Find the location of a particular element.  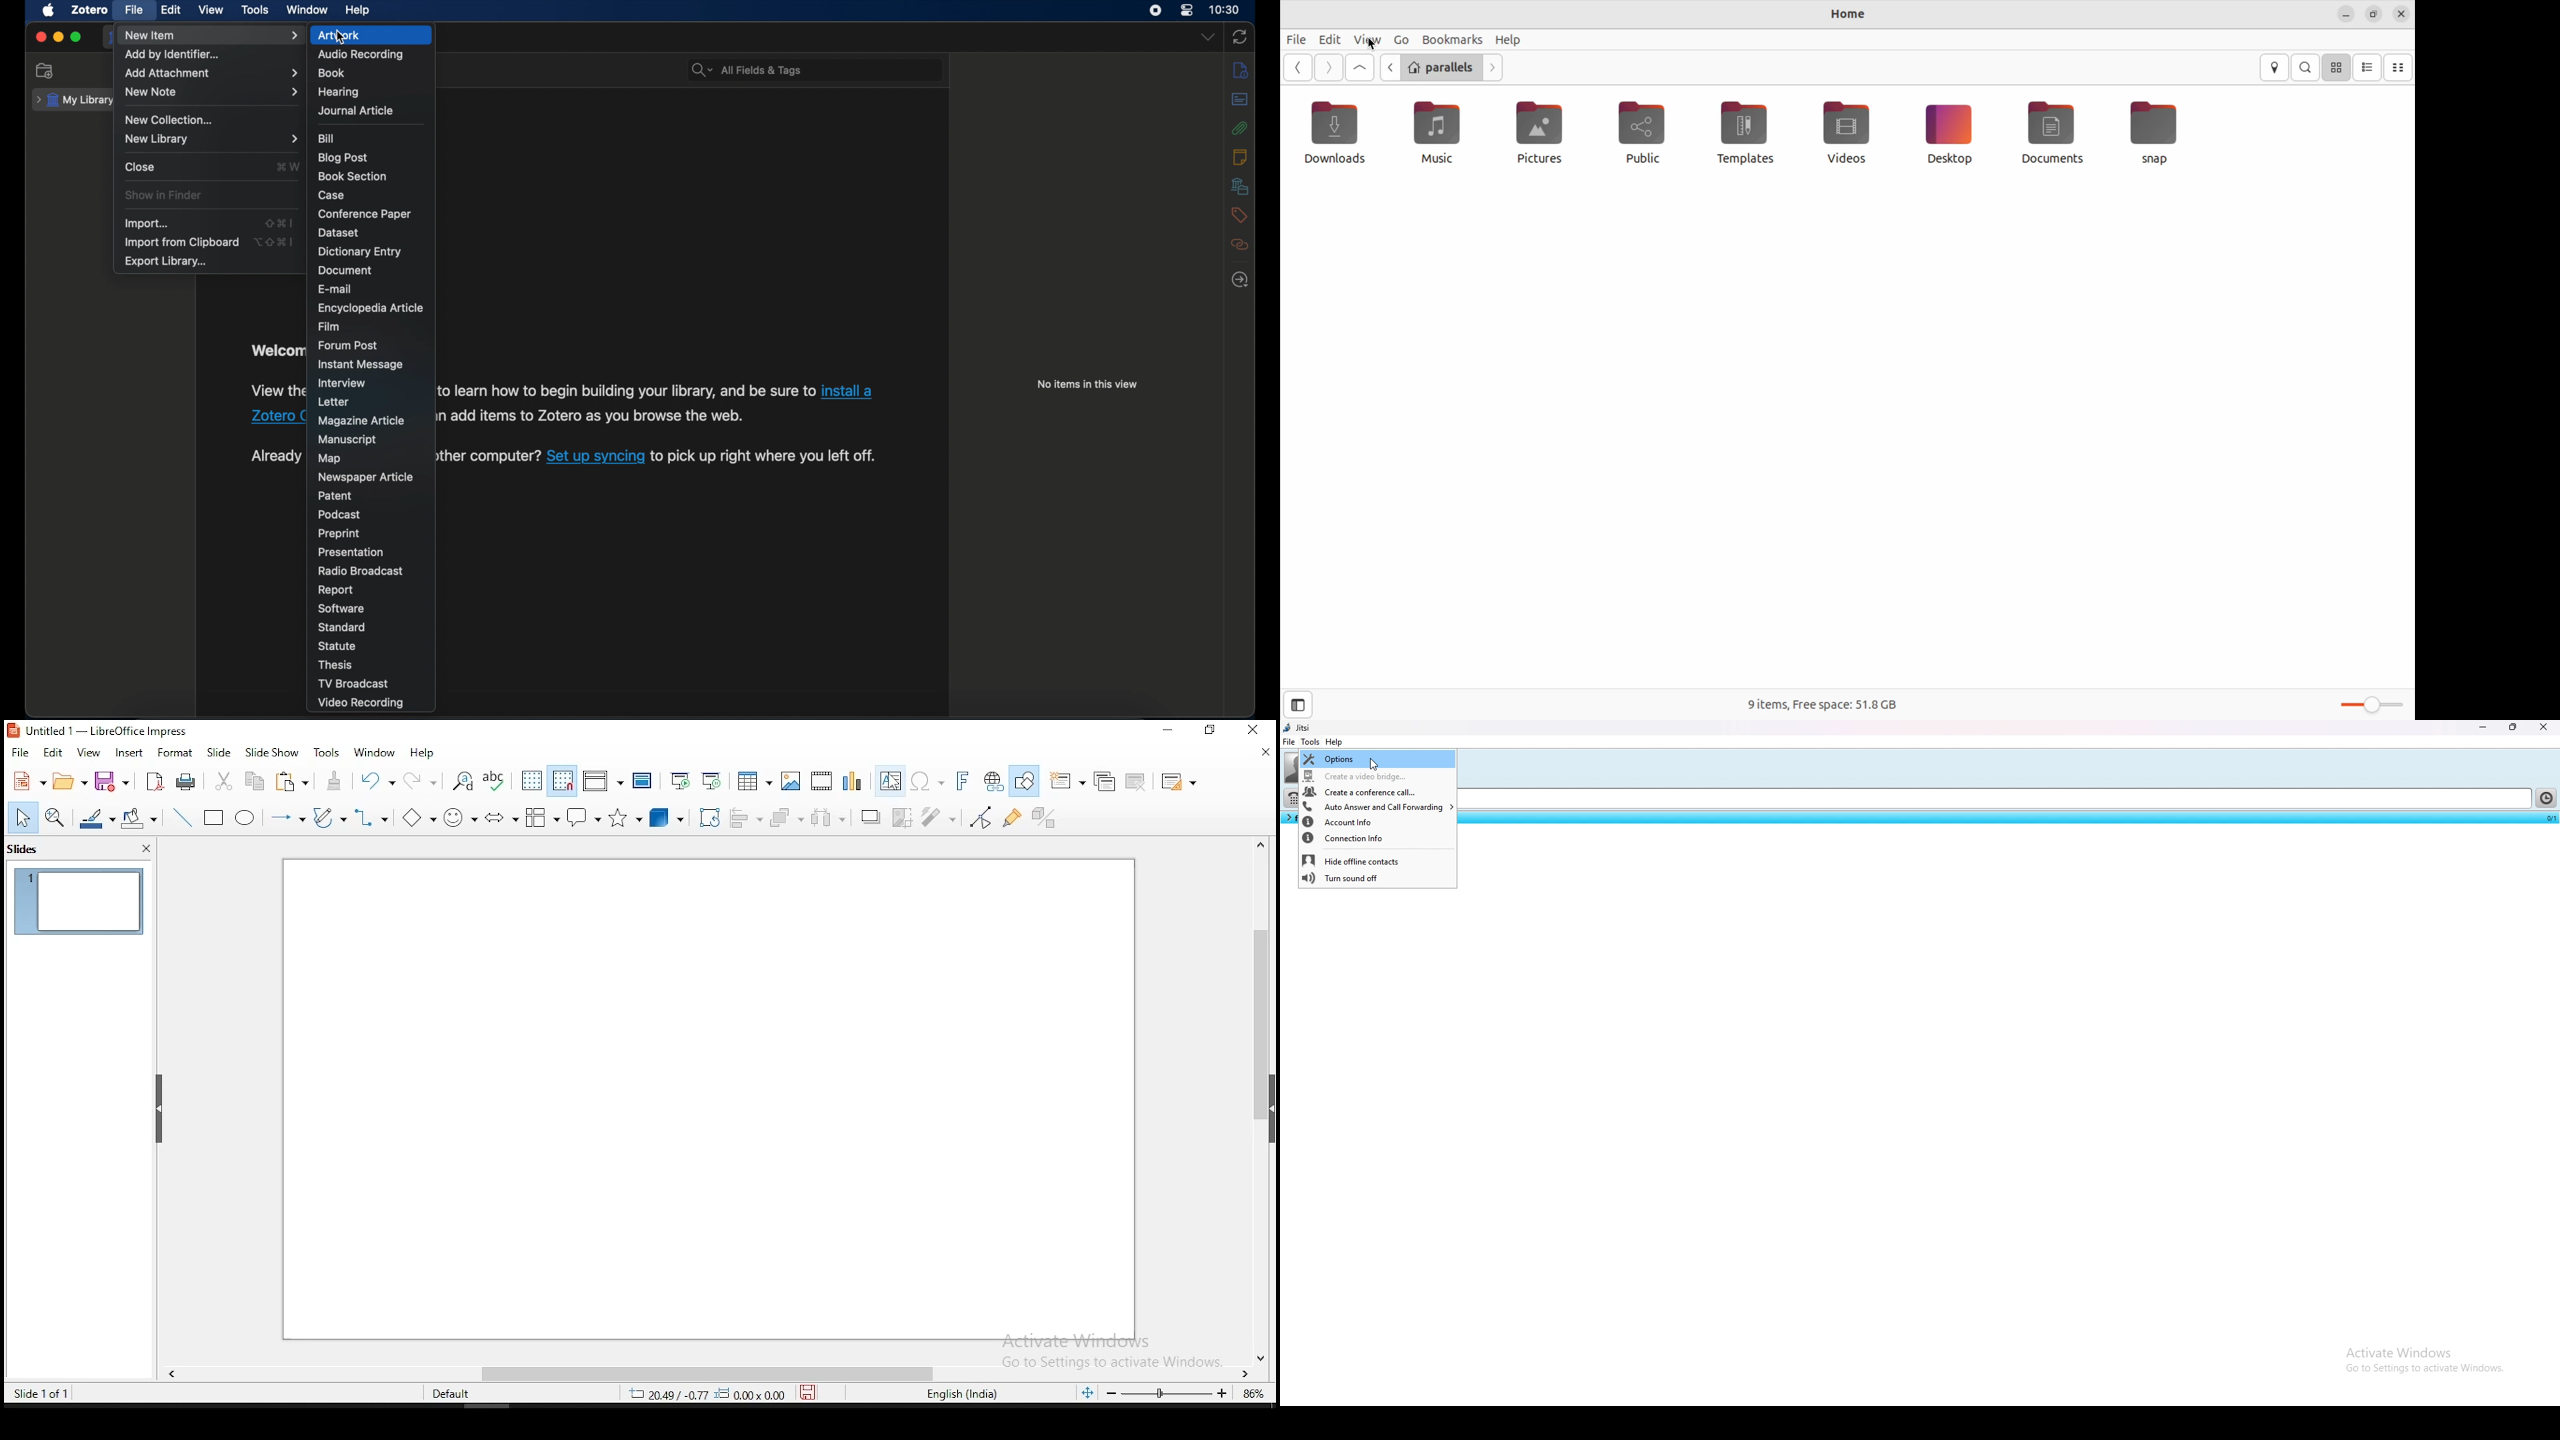

display views is located at coordinates (604, 778).